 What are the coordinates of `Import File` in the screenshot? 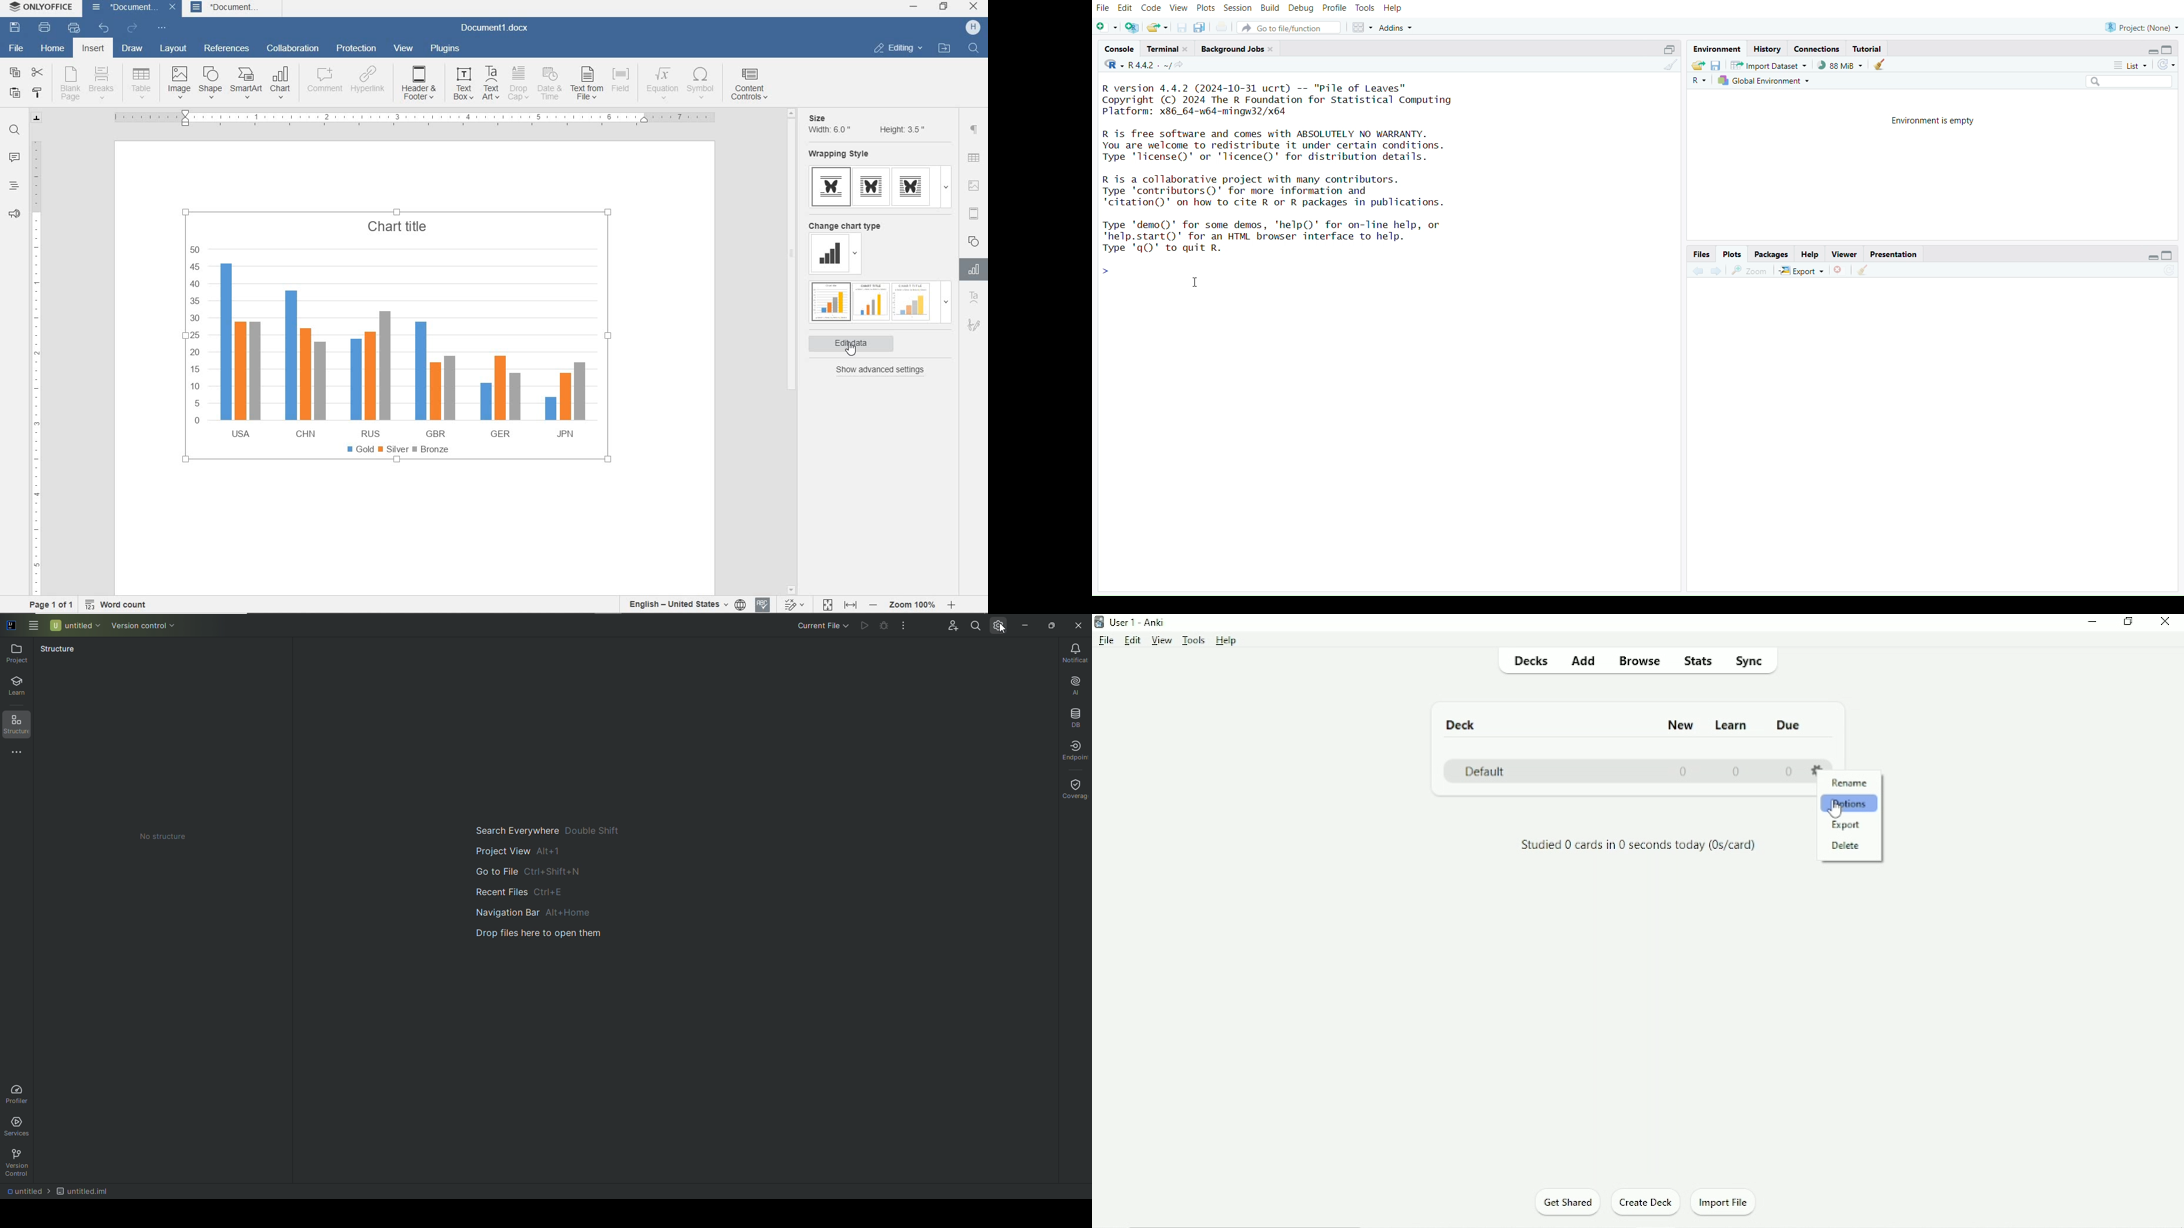 It's located at (1732, 1203).